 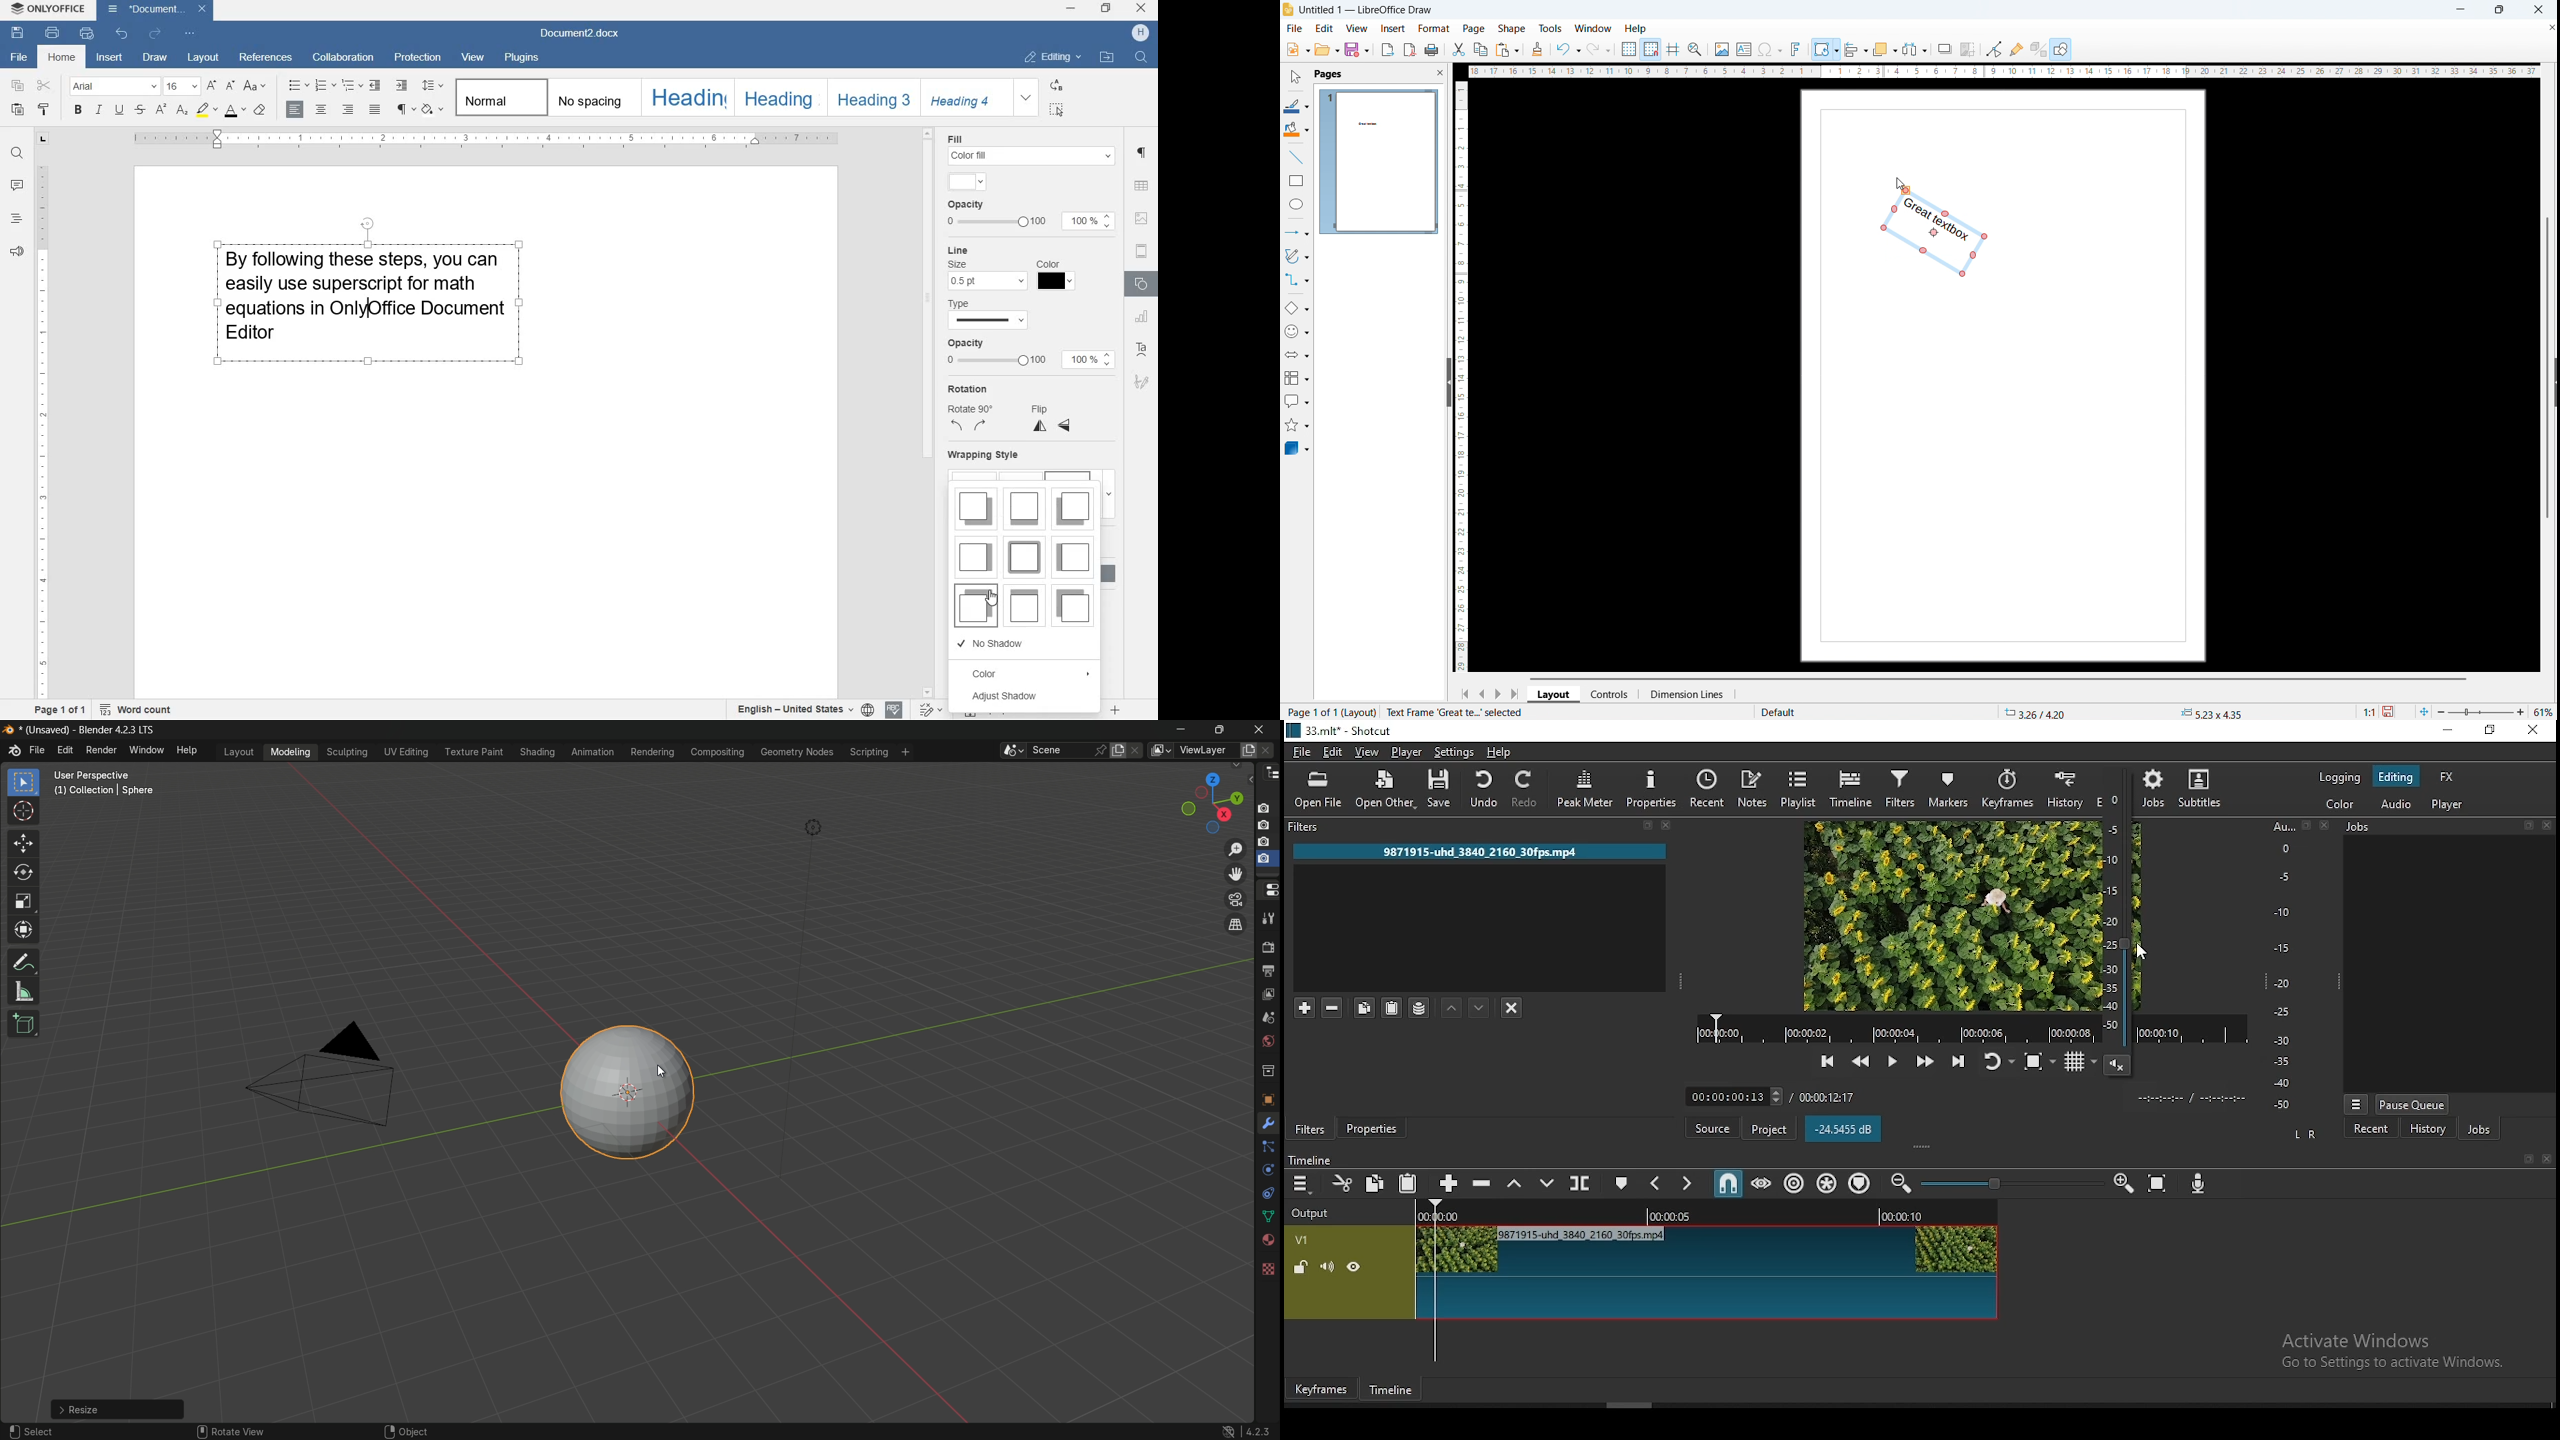 I want to click on curves and polygons, so click(x=1296, y=257).